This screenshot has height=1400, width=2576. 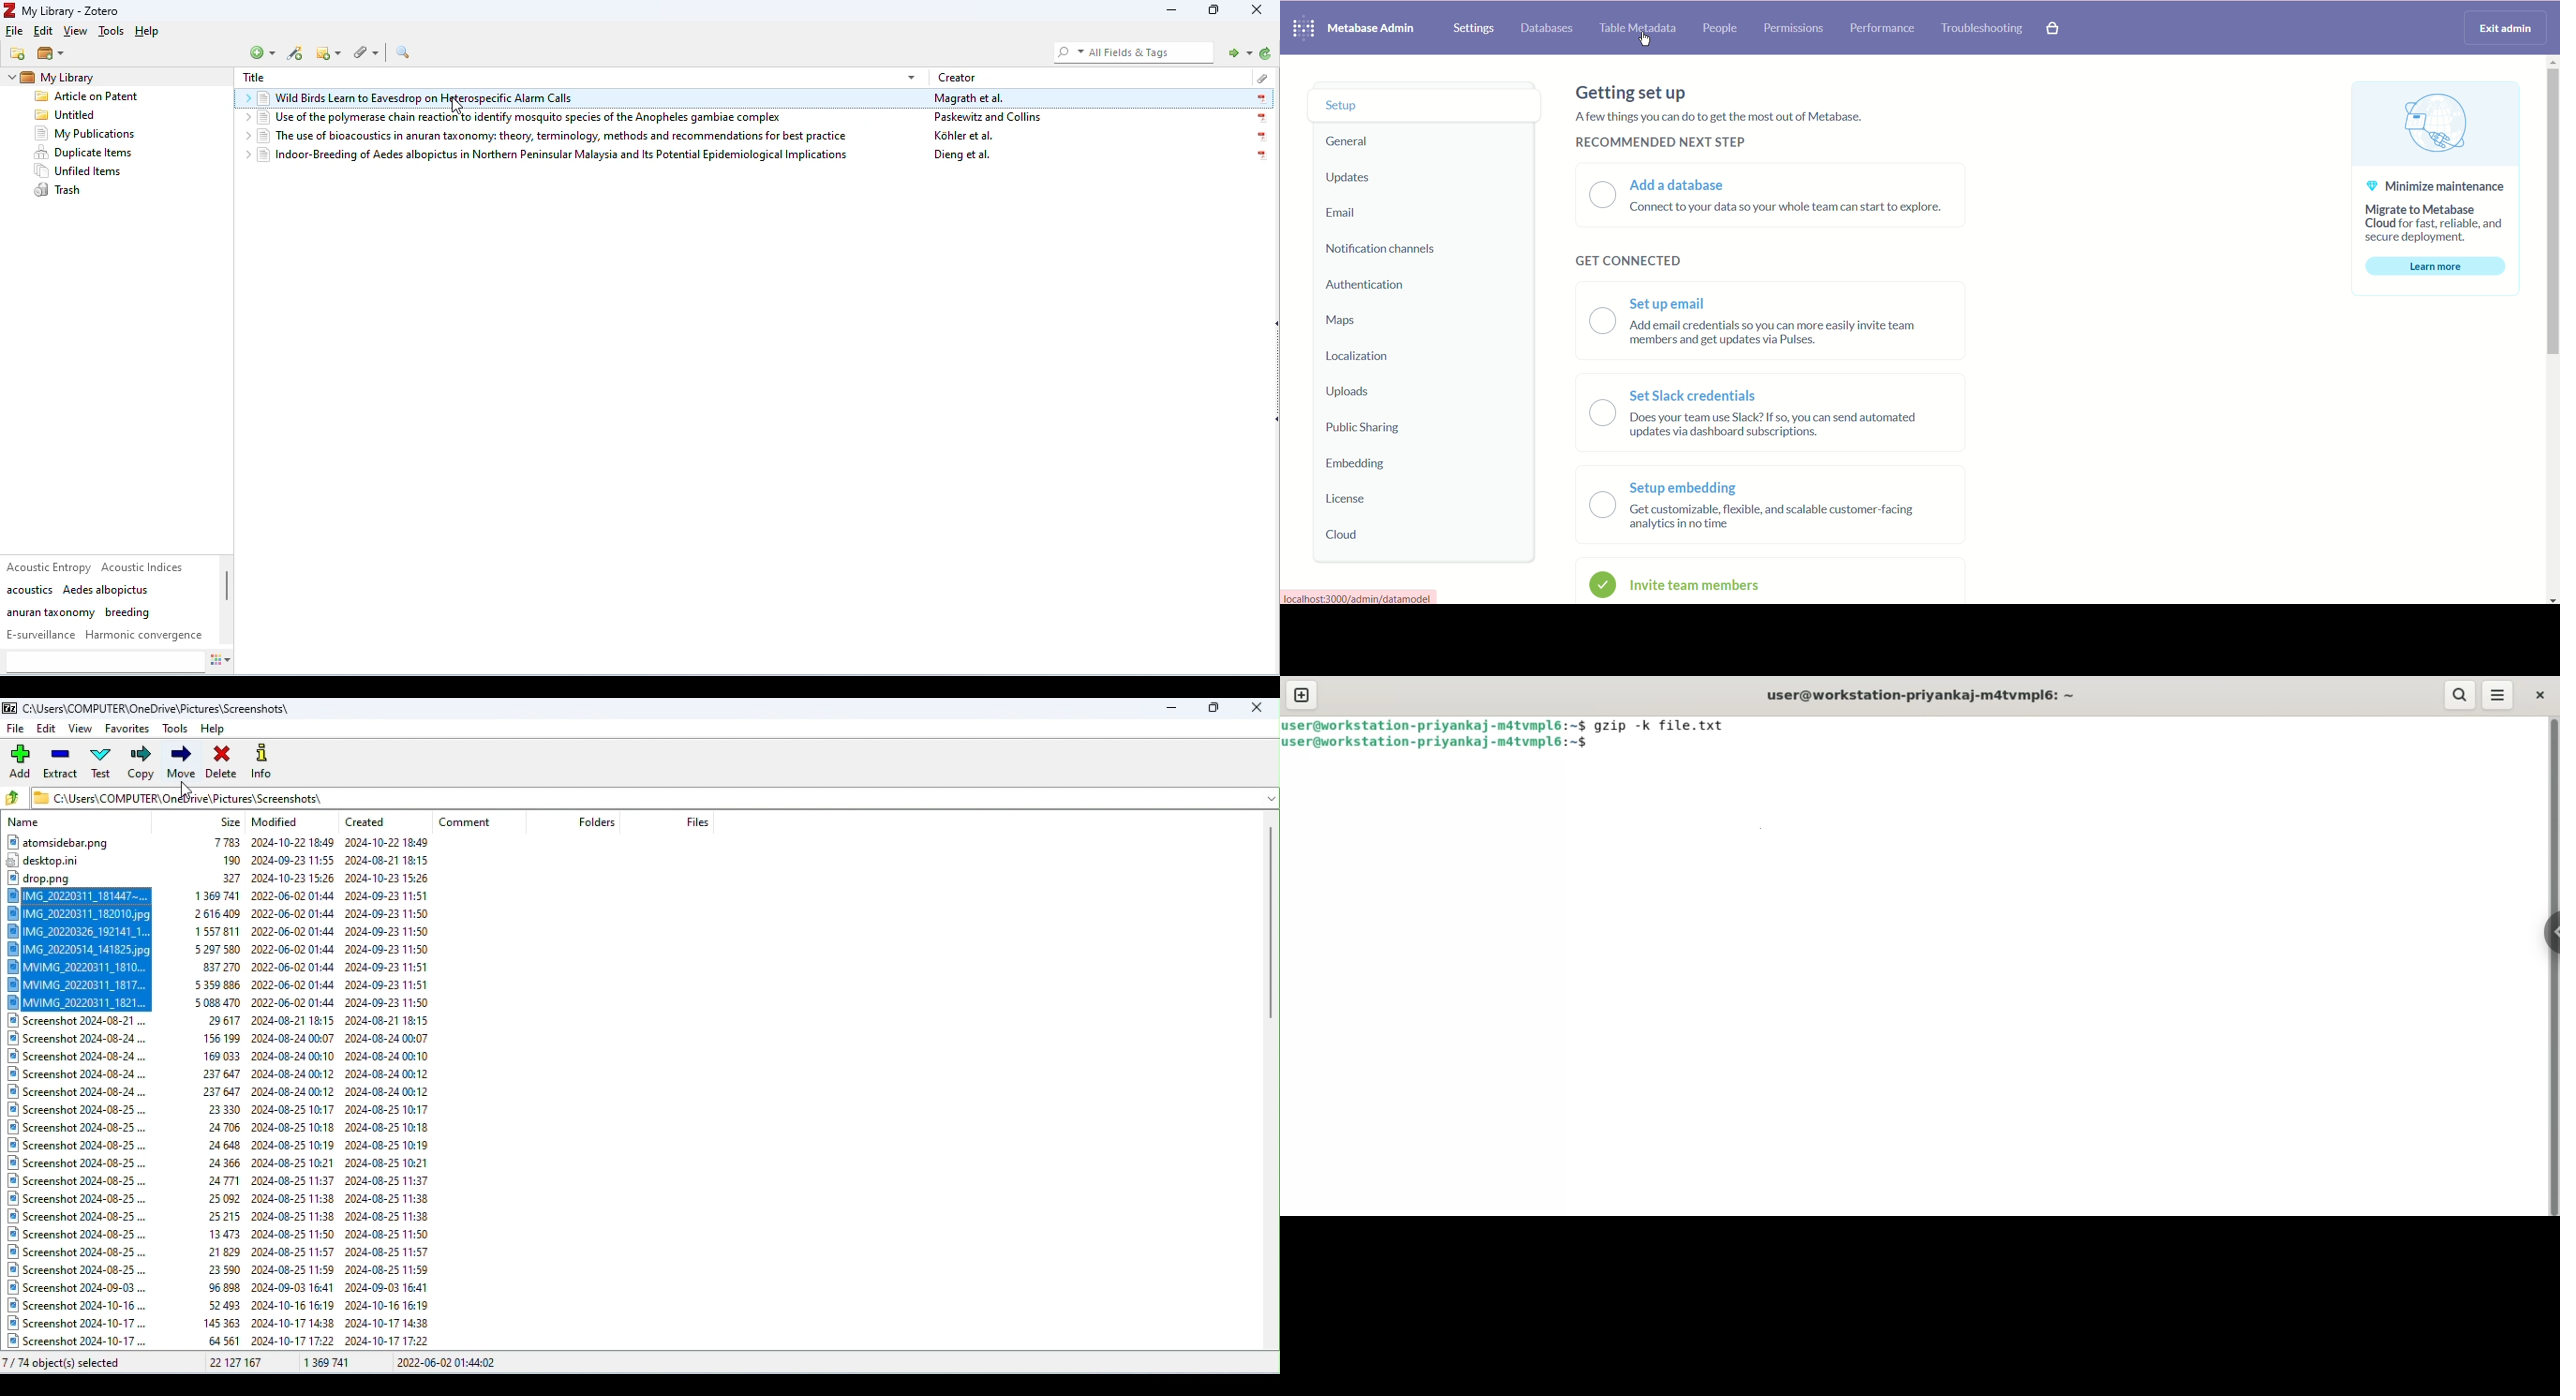 What do you see at coordinates (81, 77) in the screenshot?
I see `my library` at bounding box center [81, 77].